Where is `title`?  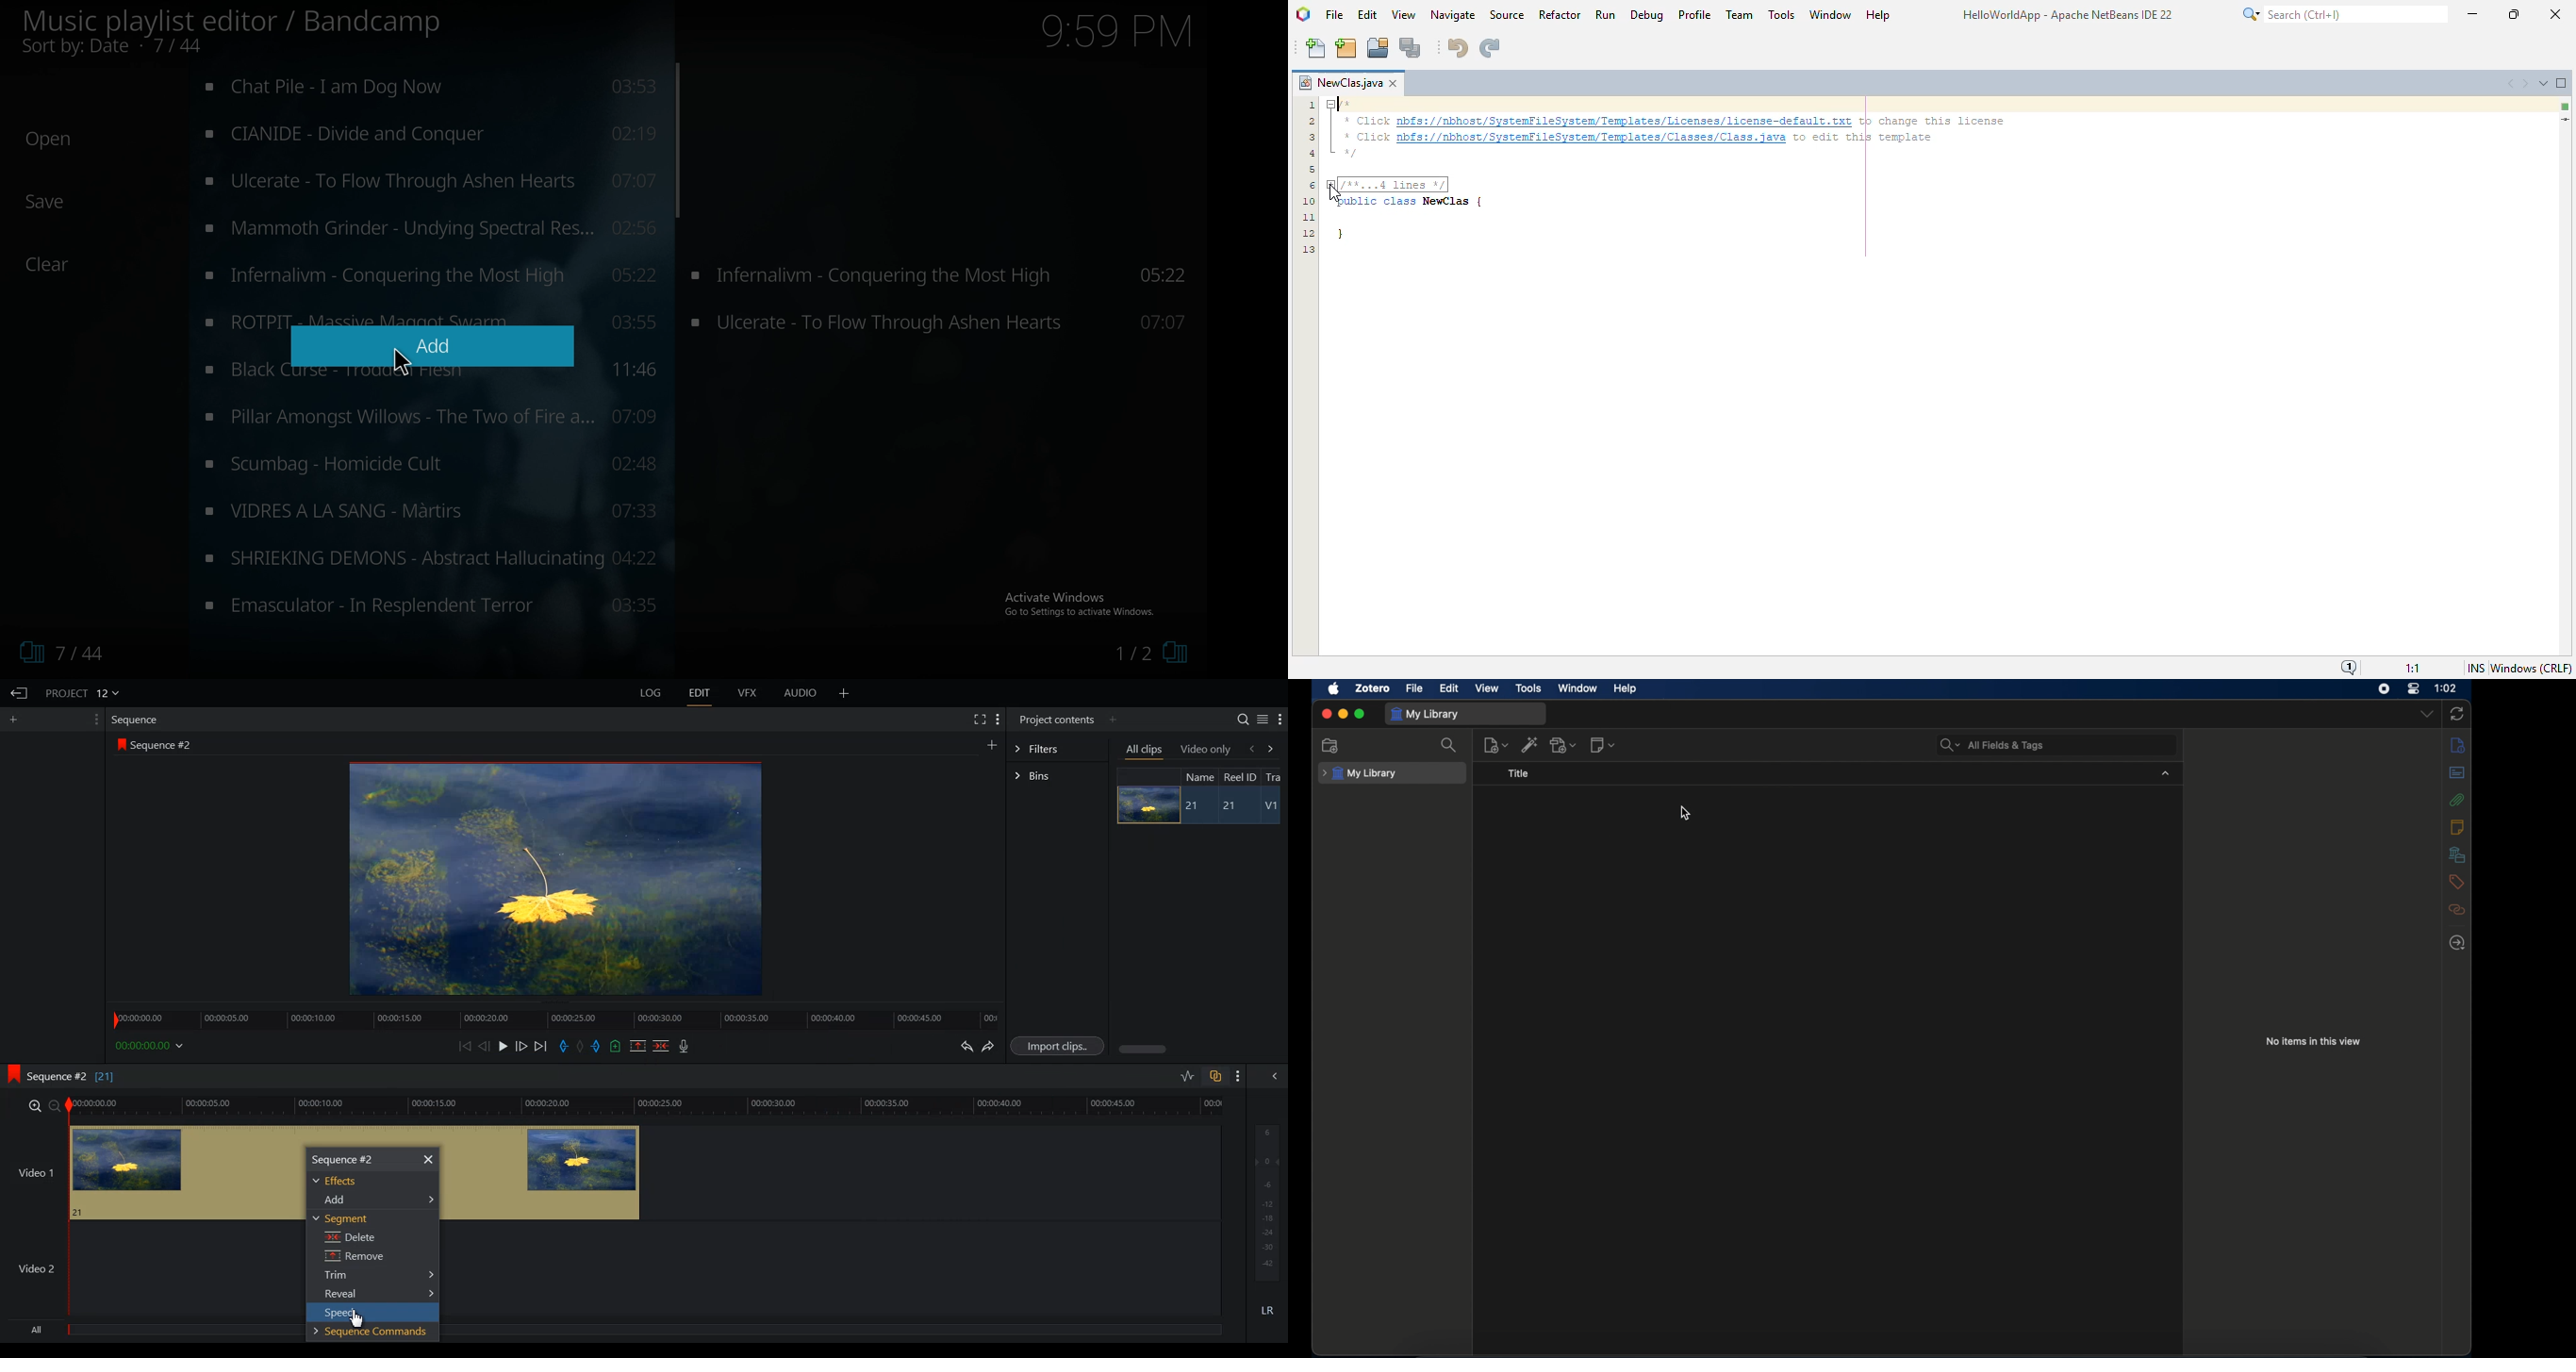
title is located at coordinates (1517, 773).